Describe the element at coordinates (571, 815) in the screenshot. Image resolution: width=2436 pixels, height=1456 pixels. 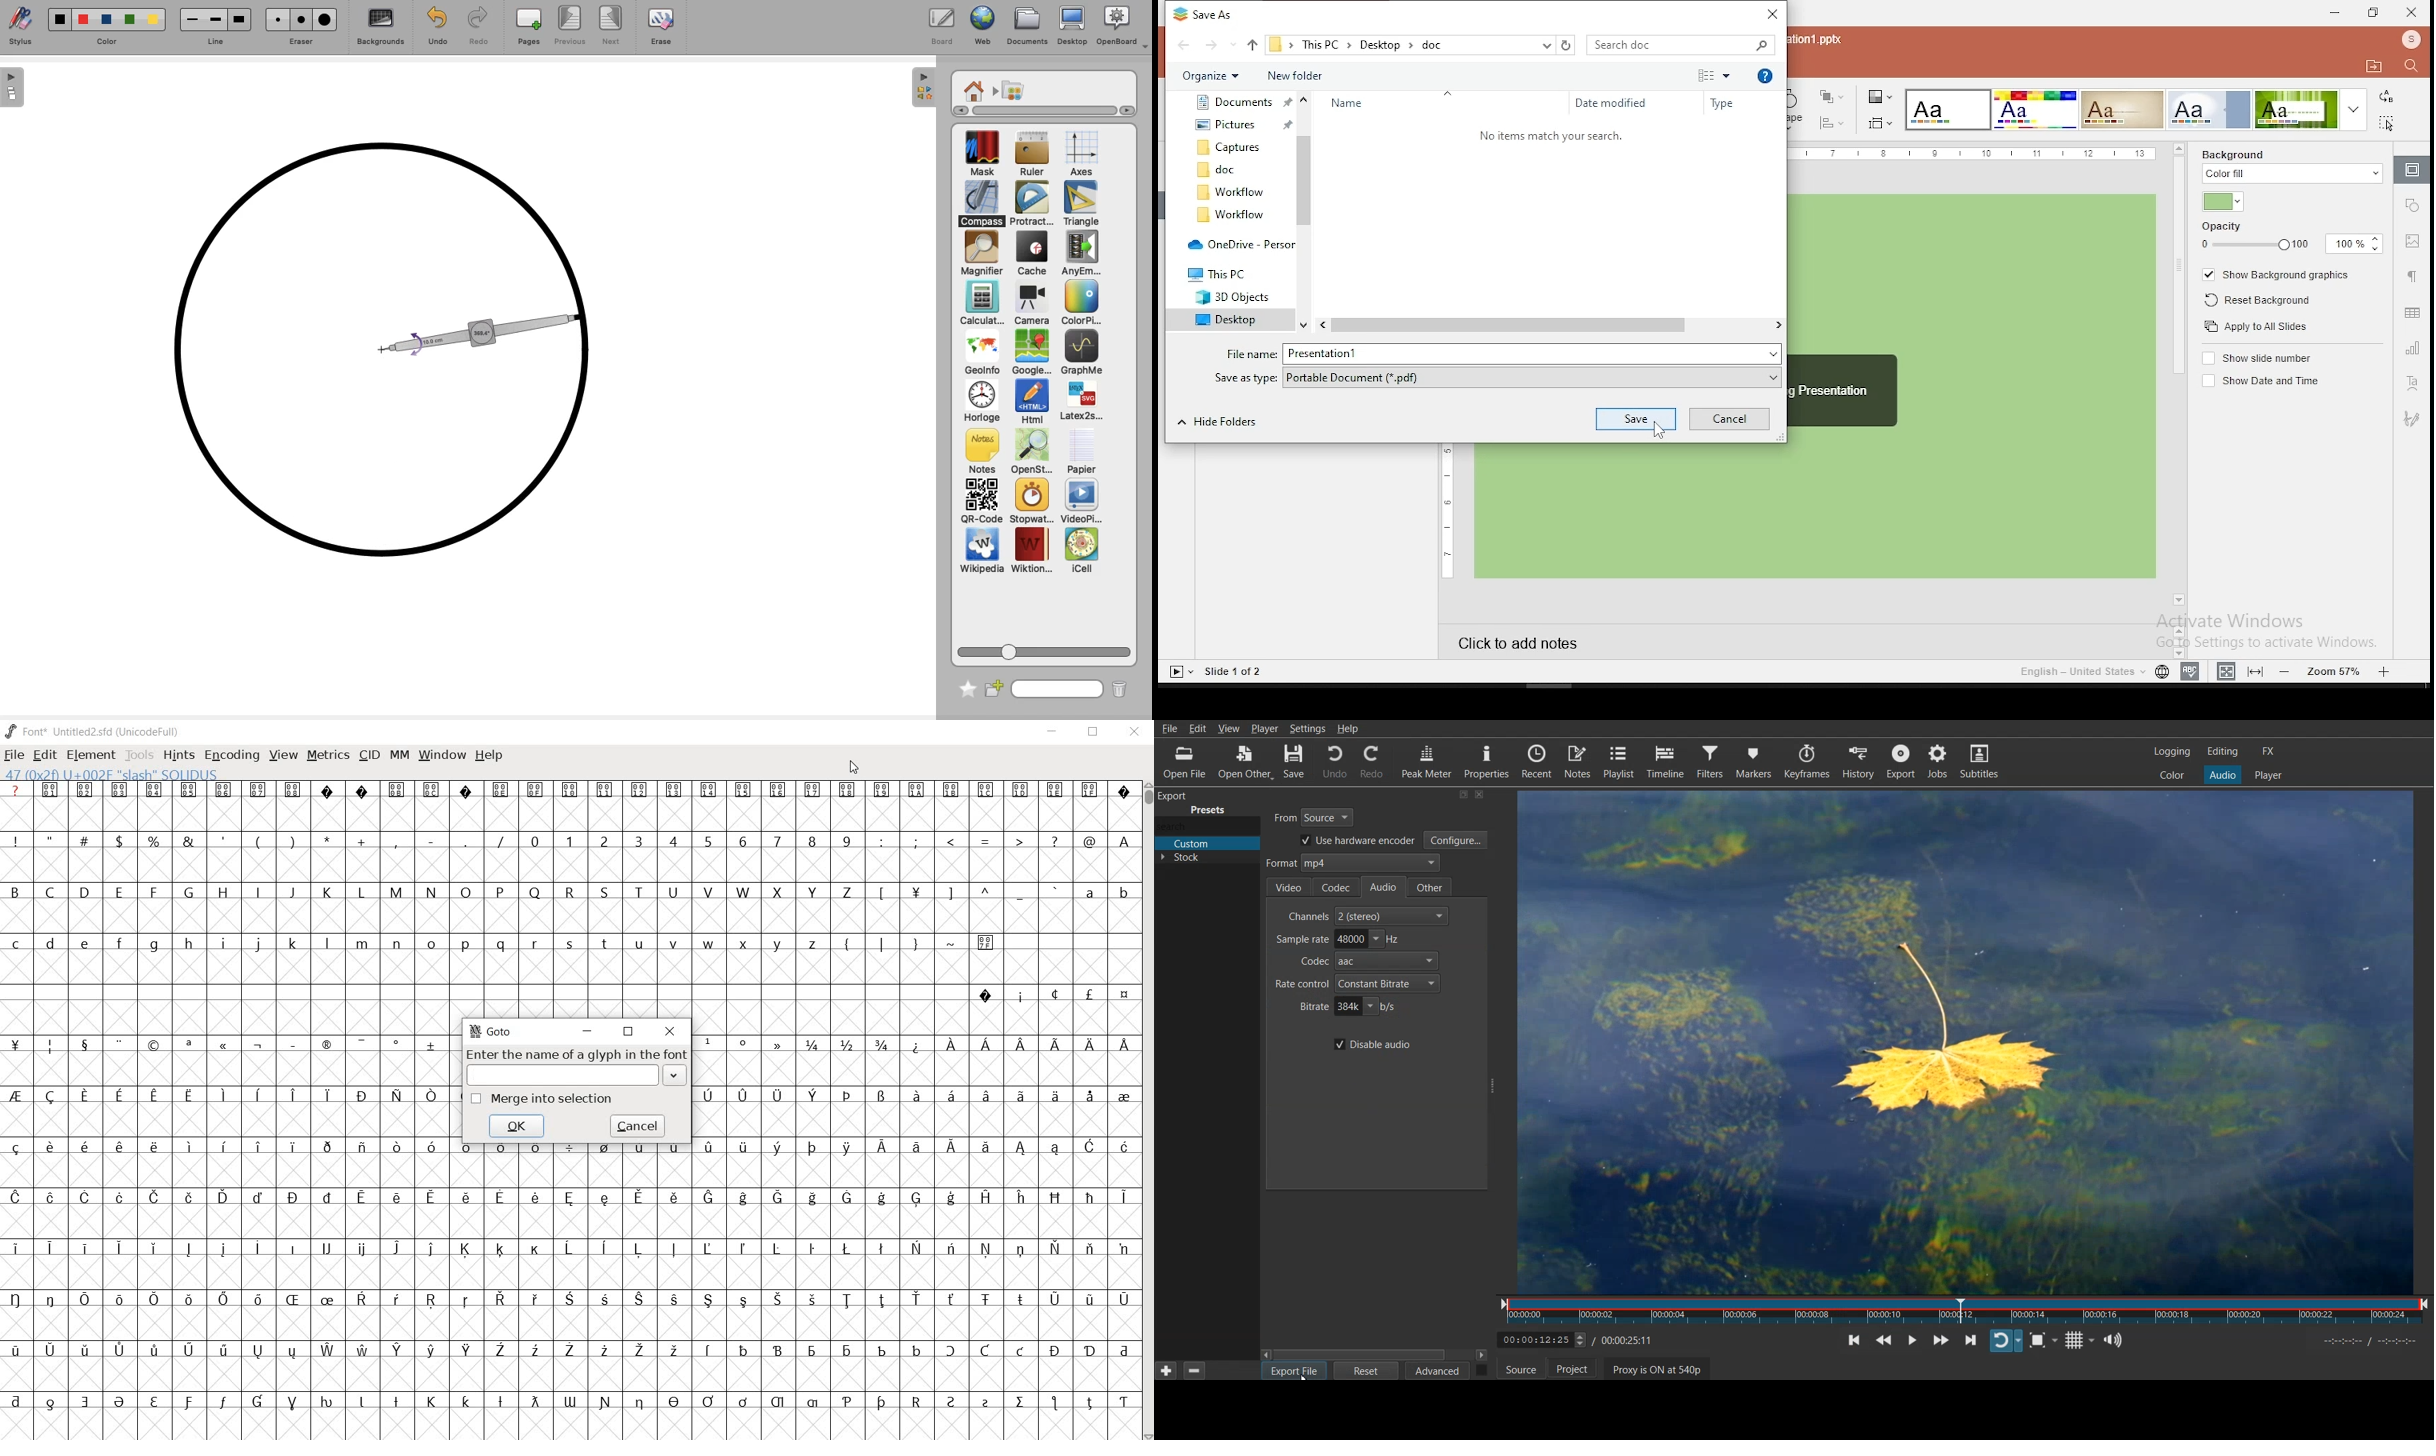
I see `empty cells` at that location.